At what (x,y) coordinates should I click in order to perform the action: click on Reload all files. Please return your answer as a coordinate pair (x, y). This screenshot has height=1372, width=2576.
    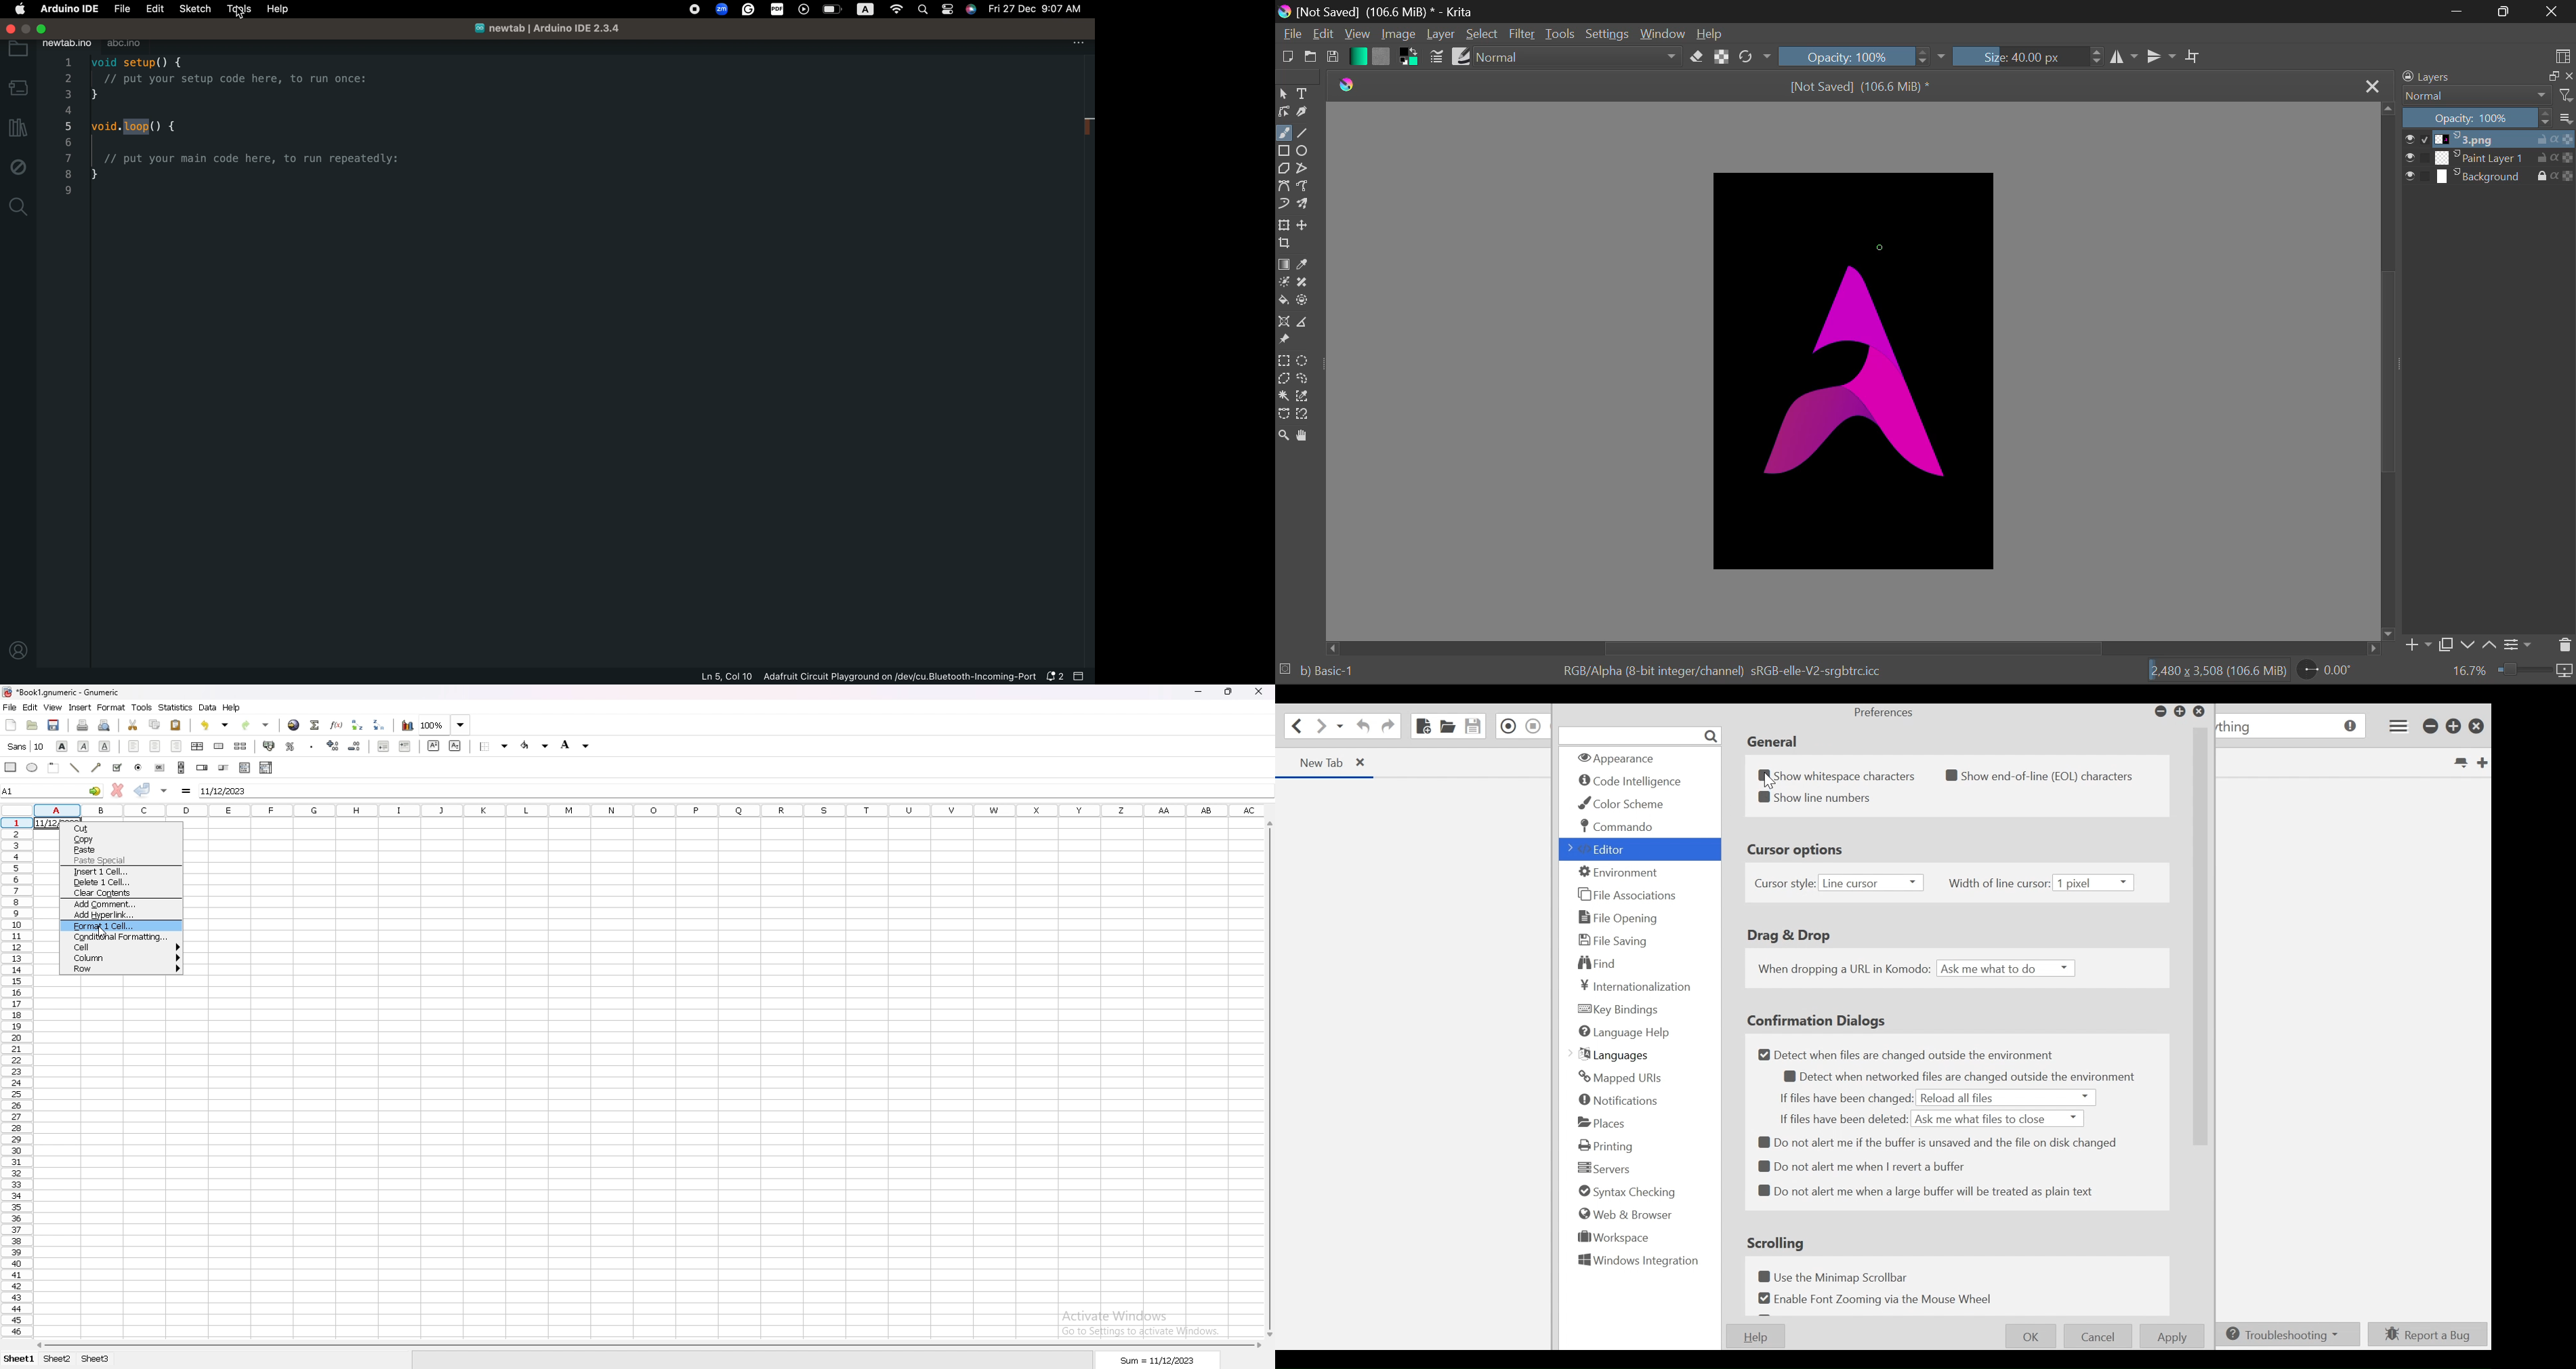
    Looking at the image, I should click on (1961, 1098).